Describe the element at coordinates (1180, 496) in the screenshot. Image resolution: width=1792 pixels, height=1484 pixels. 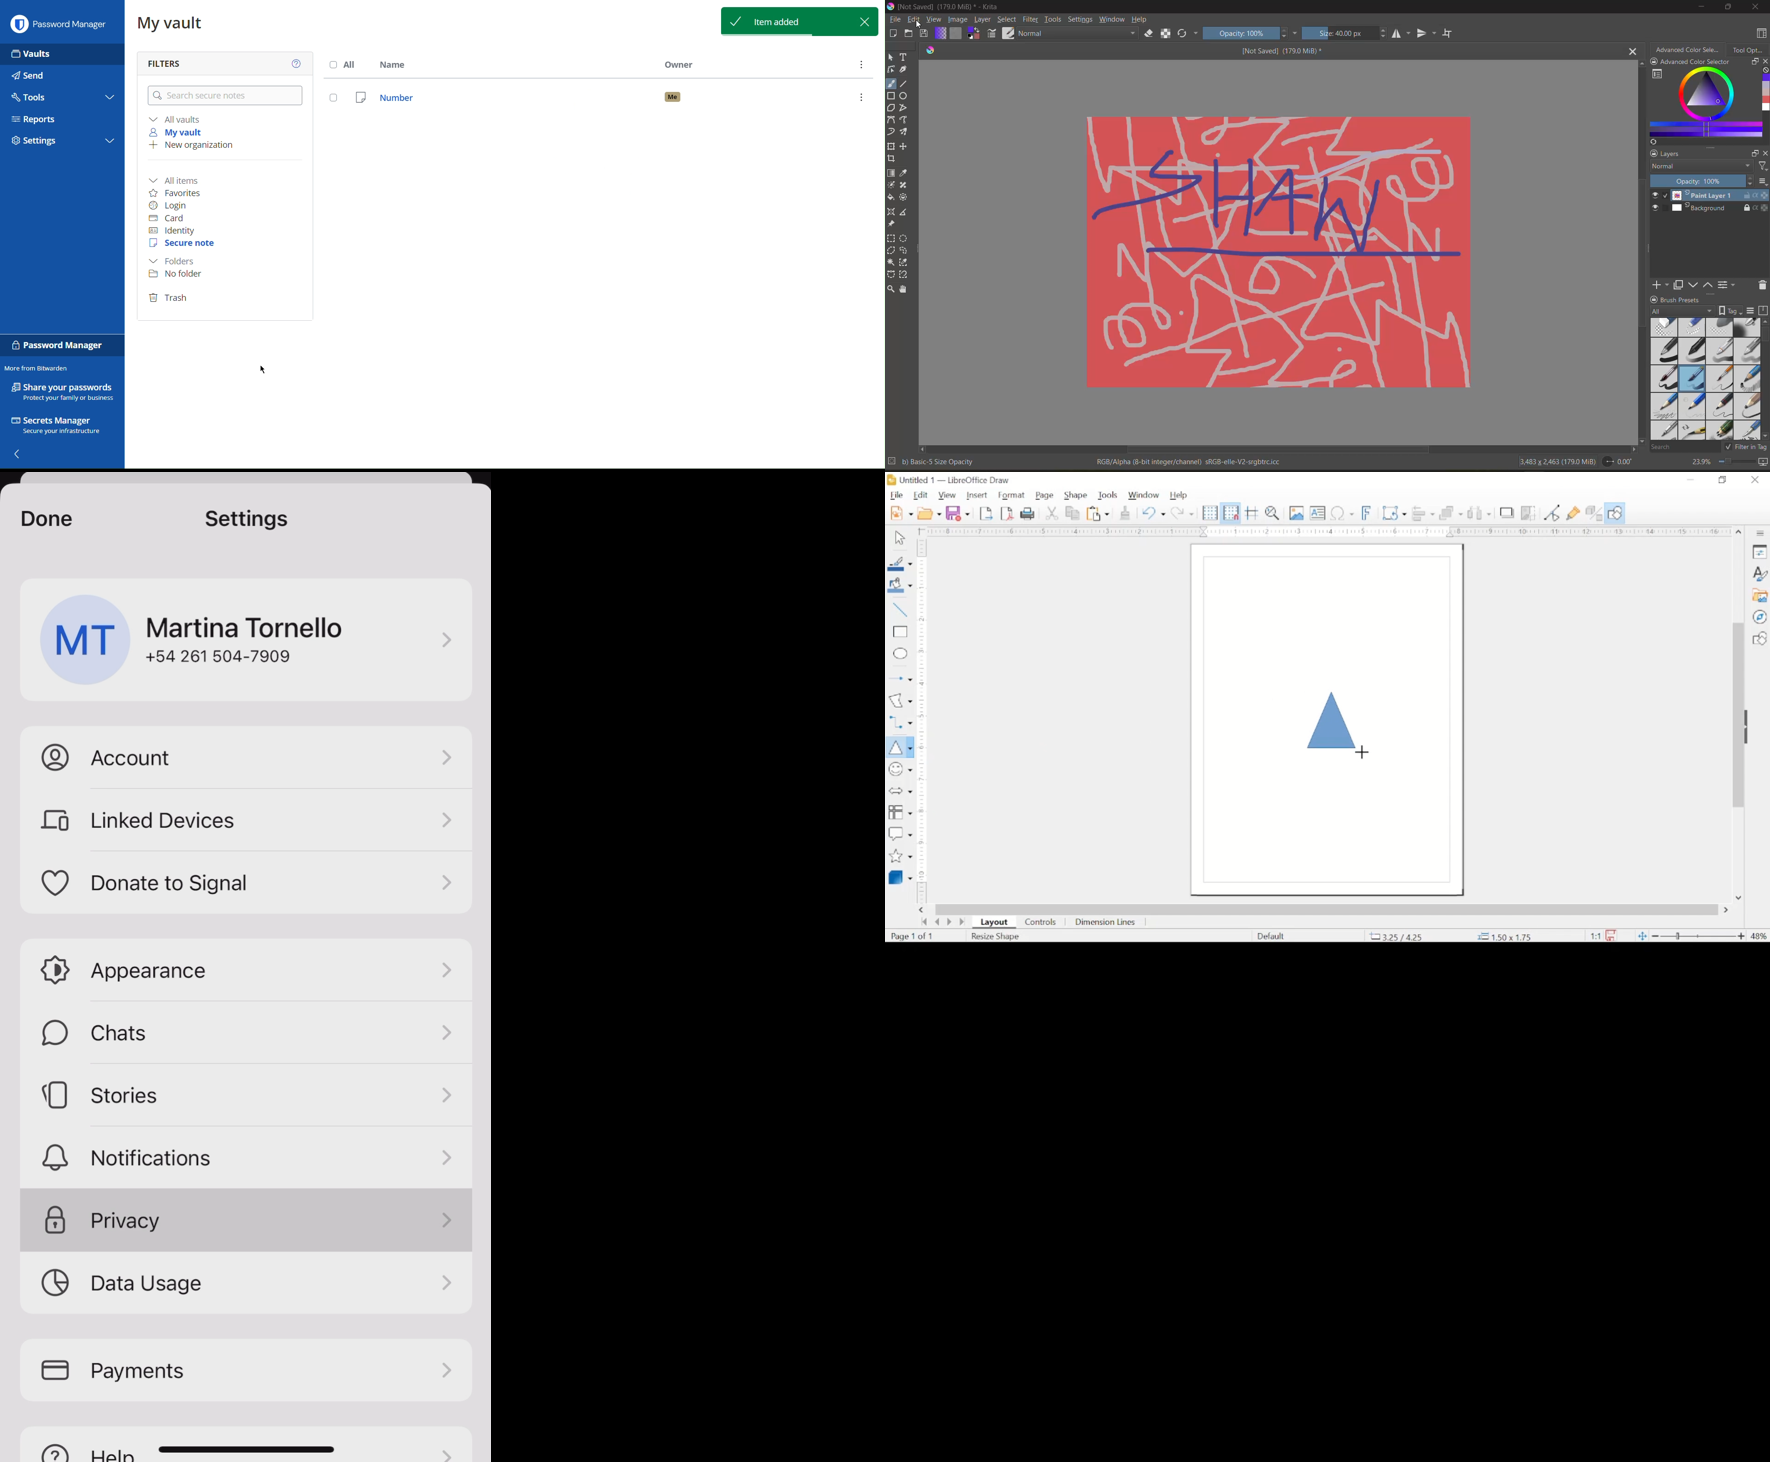
I see `help` at that location.